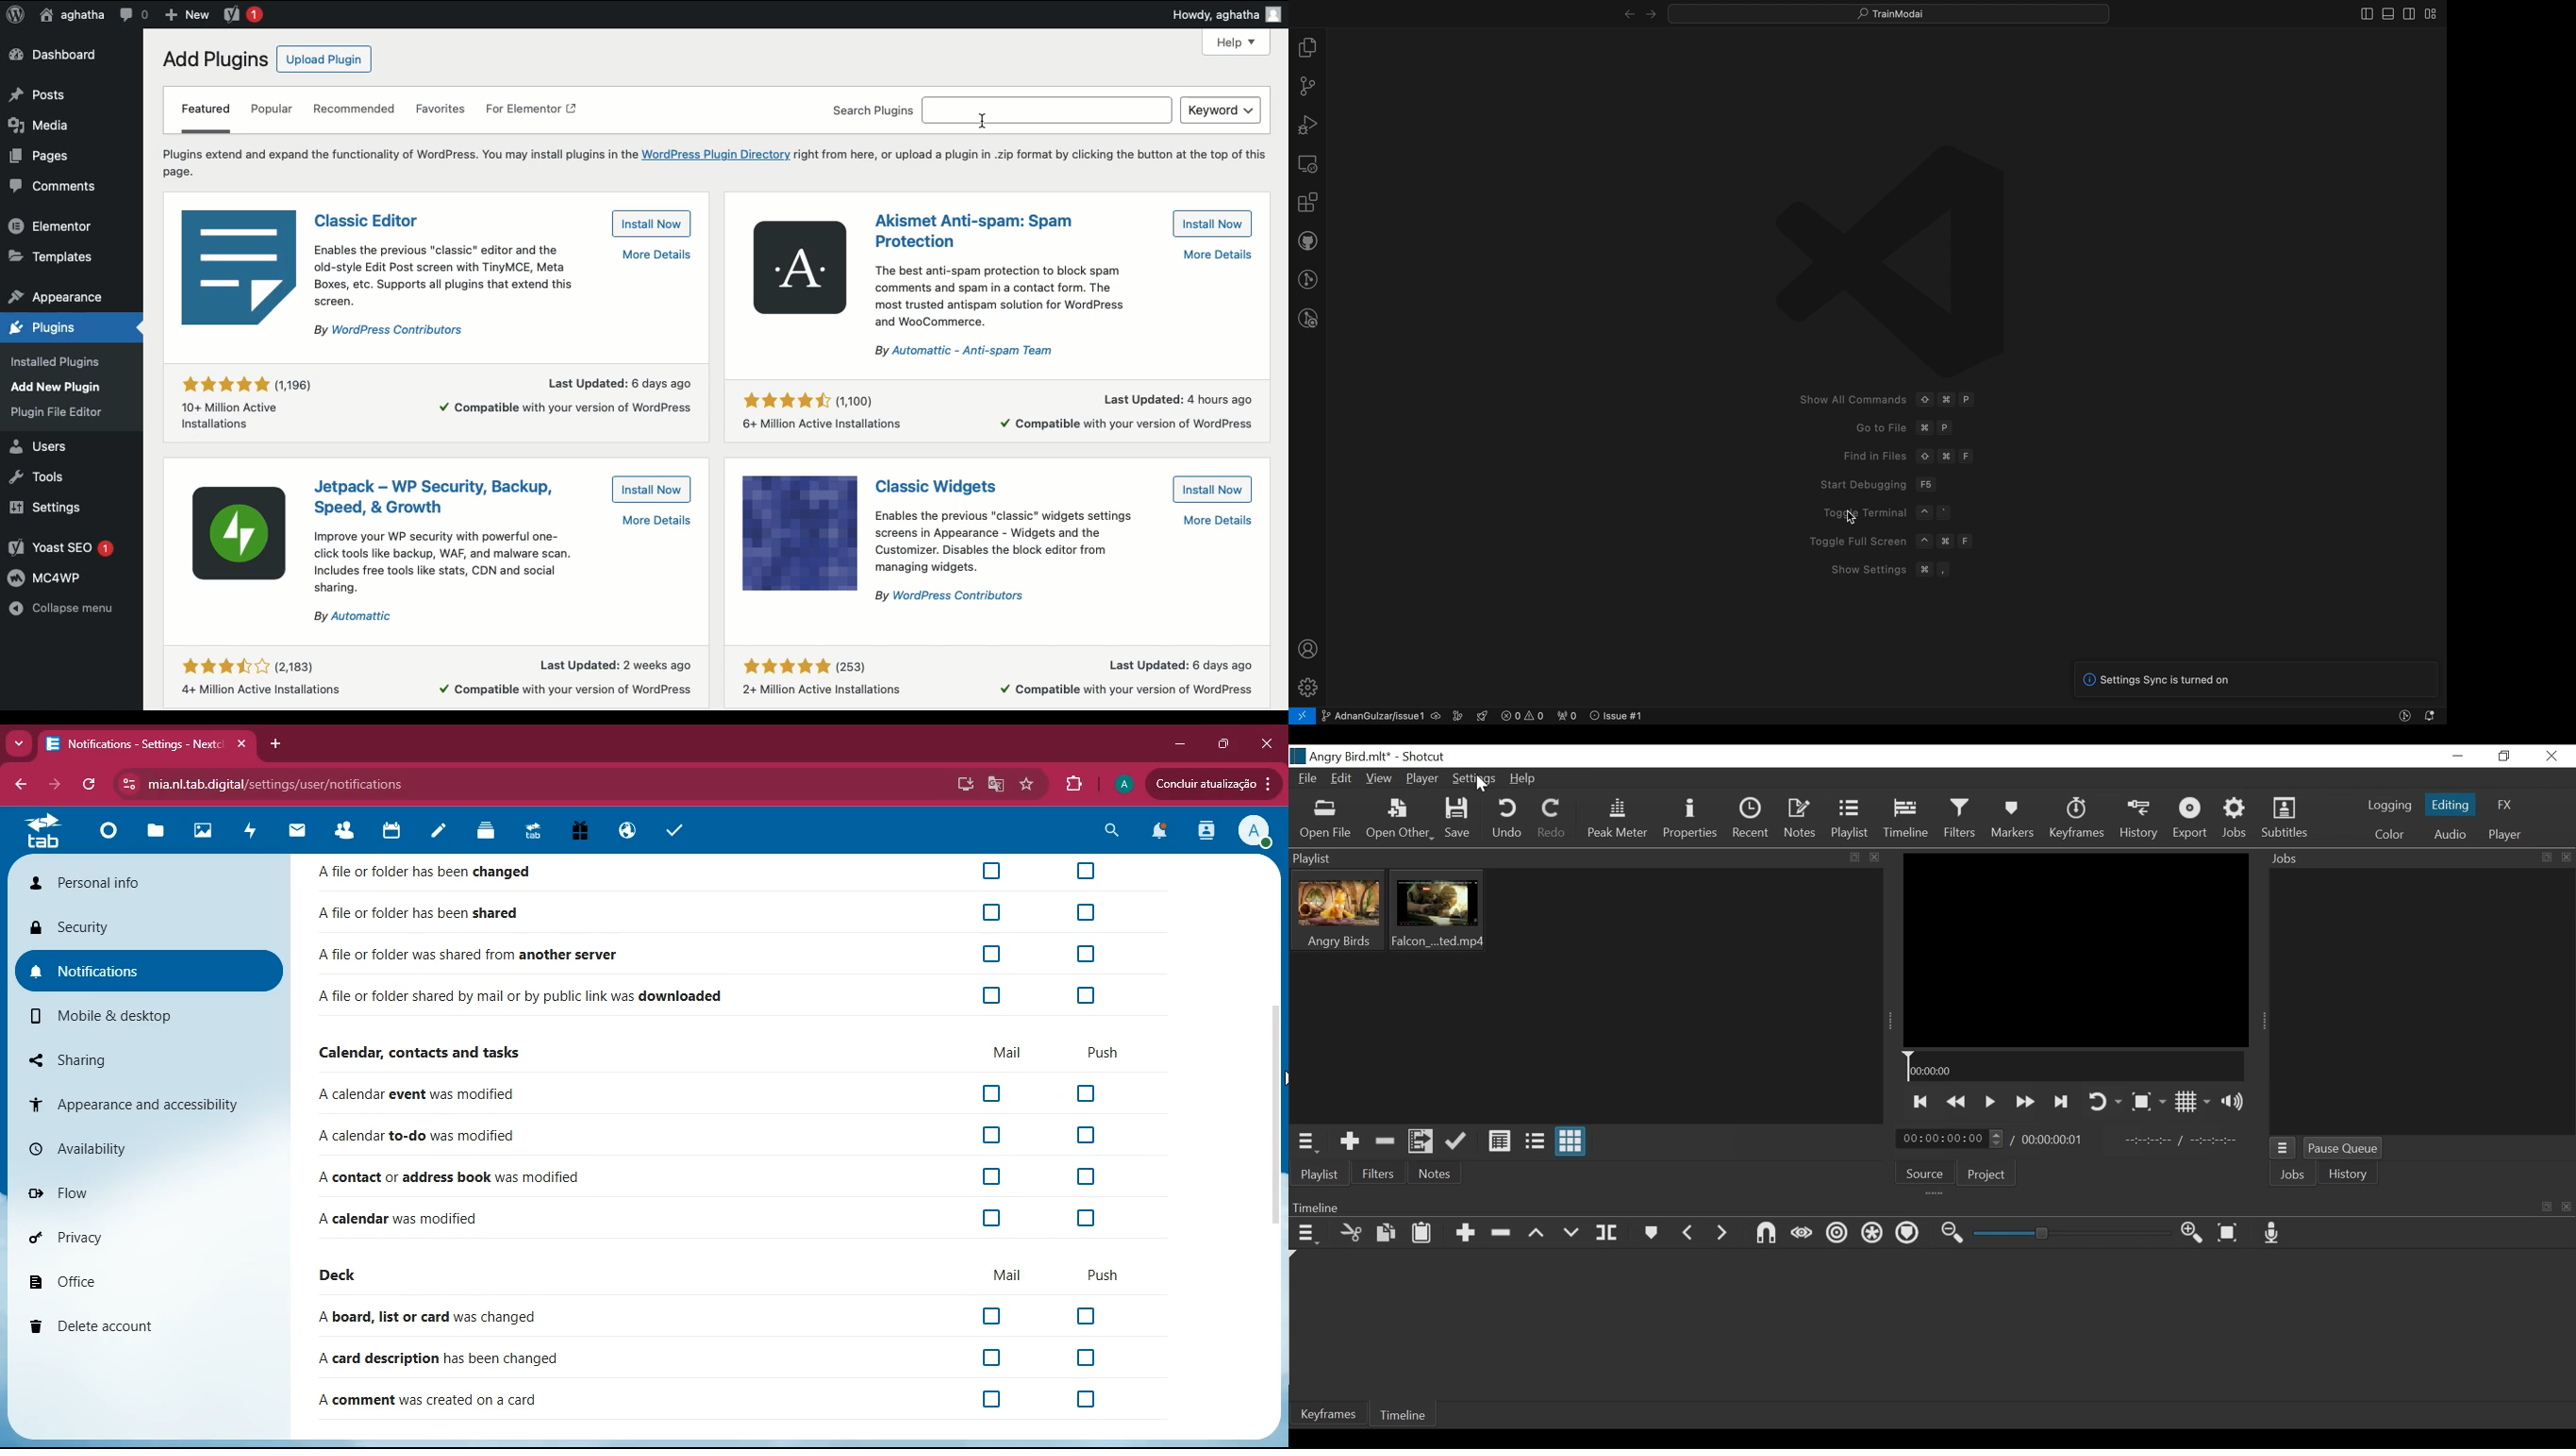 The height and width of the screenshot is (1456, 2576). Describe the element at coordinates (677, 832) in the screenshot. I see `tasks` at that location.